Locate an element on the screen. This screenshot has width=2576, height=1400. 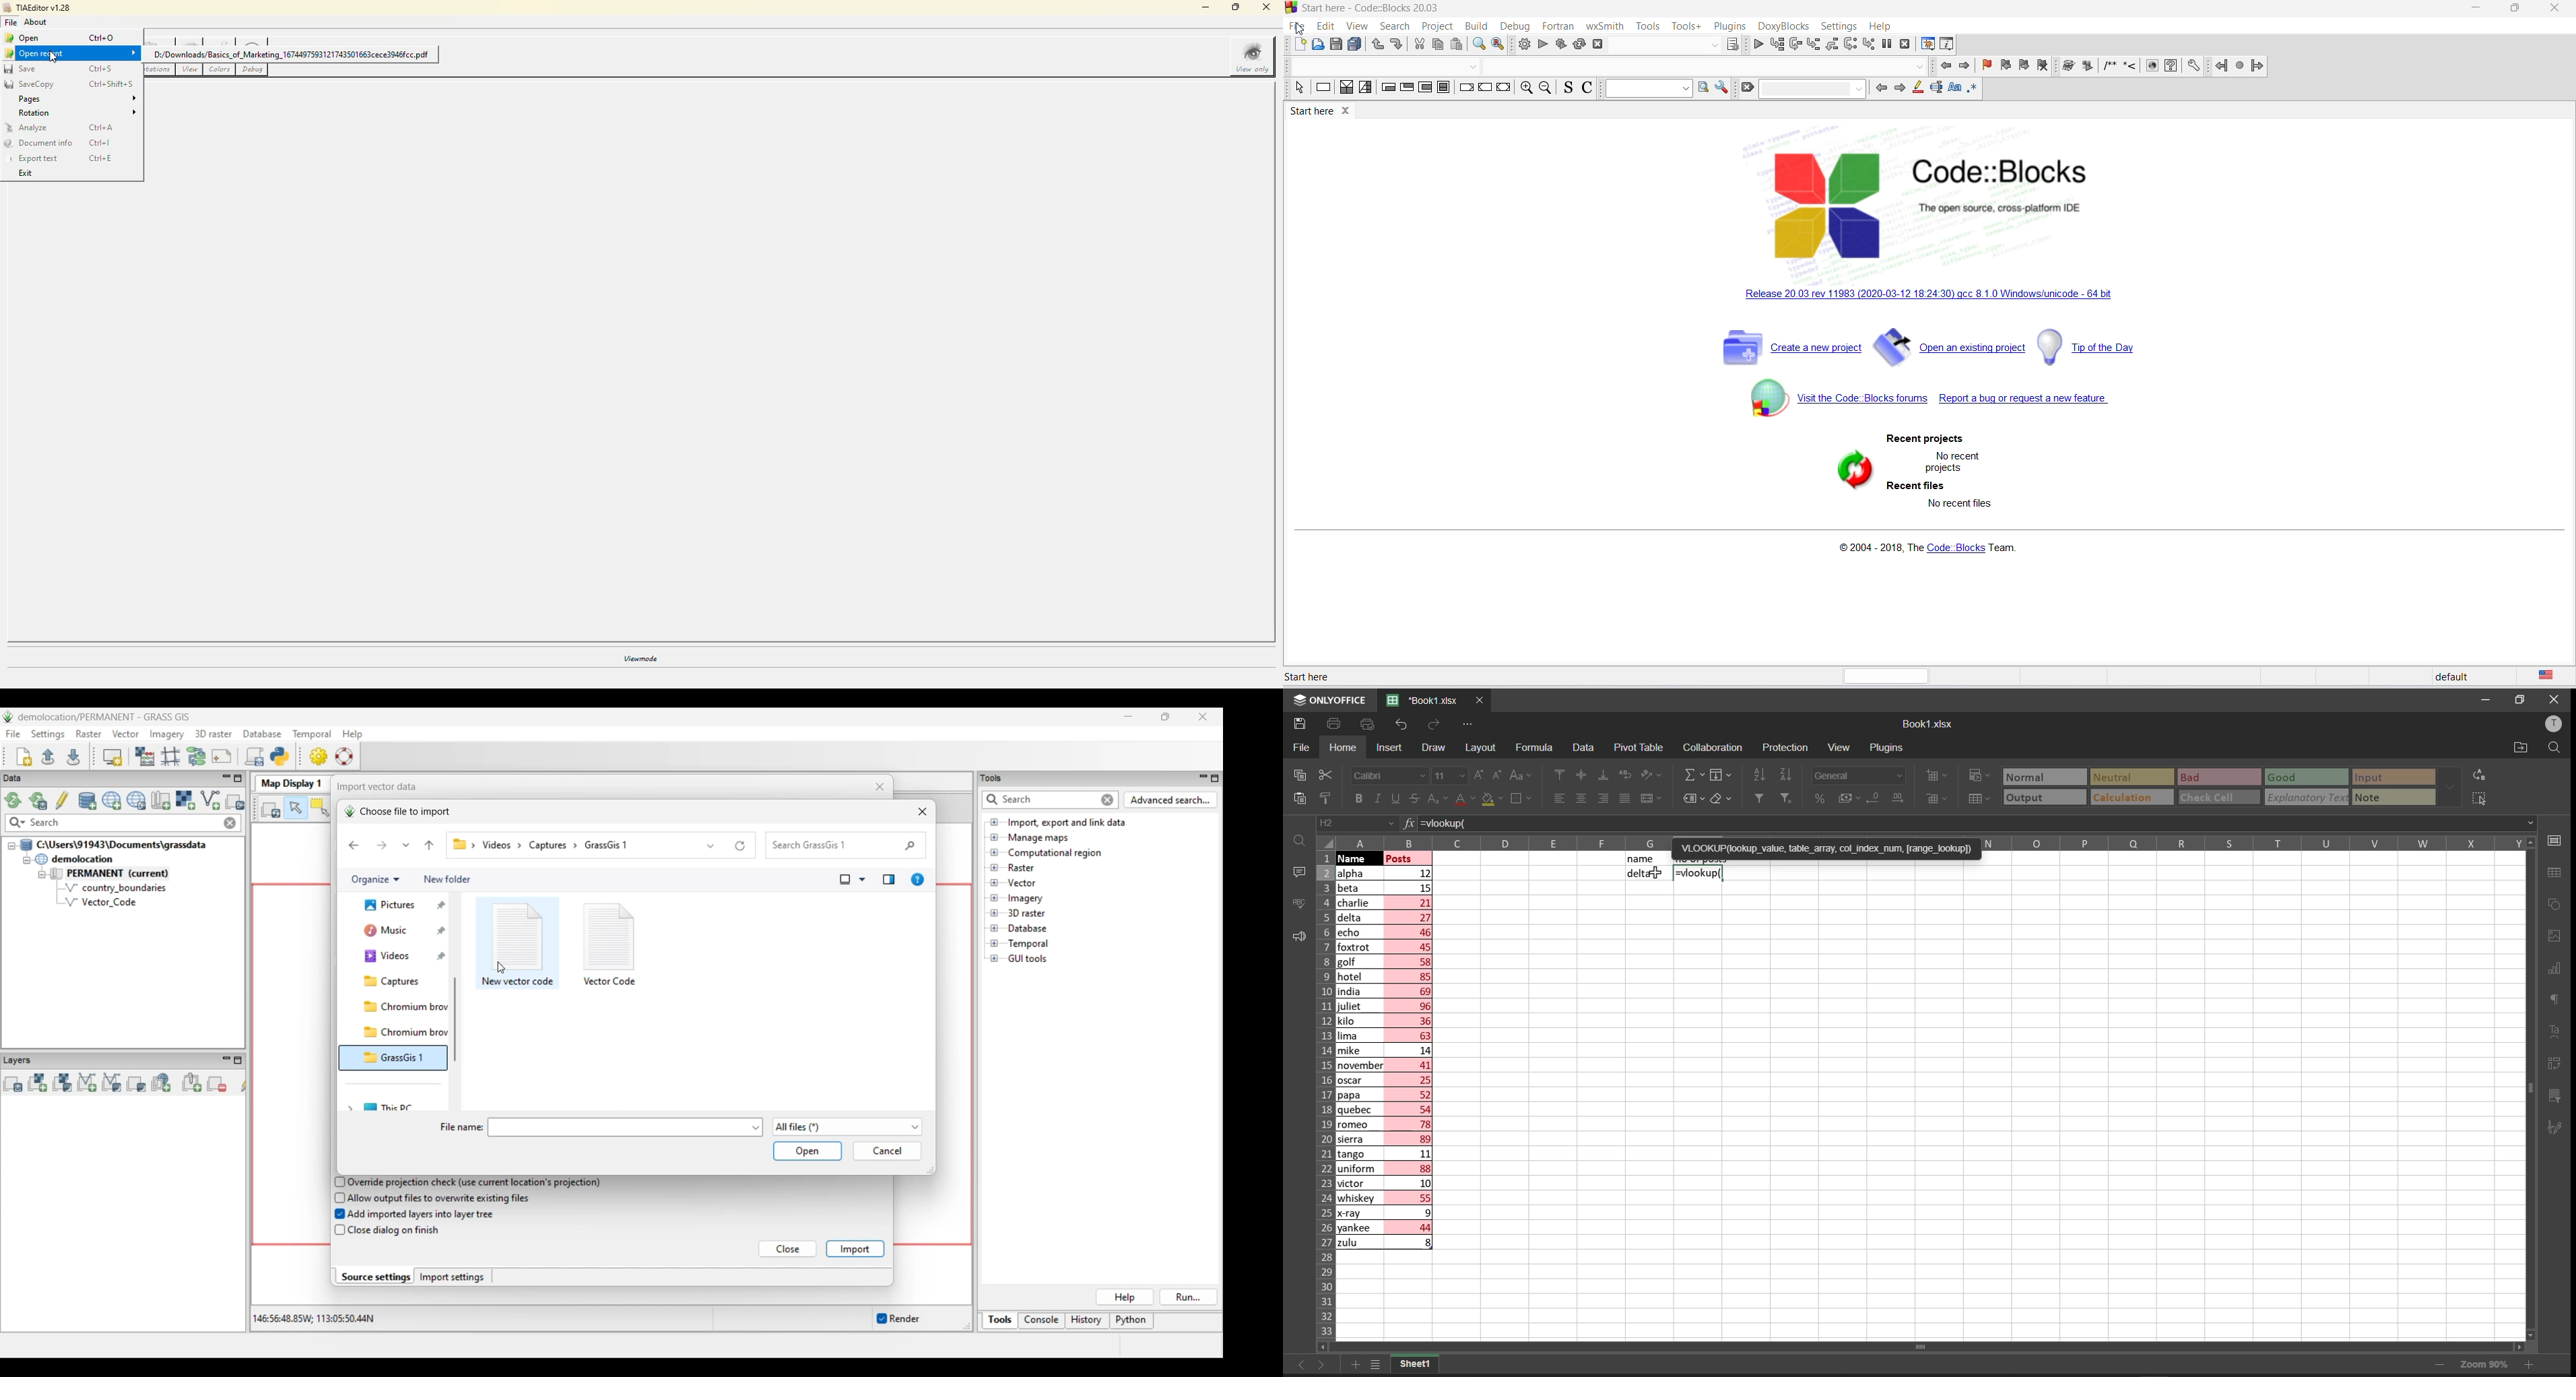
underline is located at coordinates (1393, 797).